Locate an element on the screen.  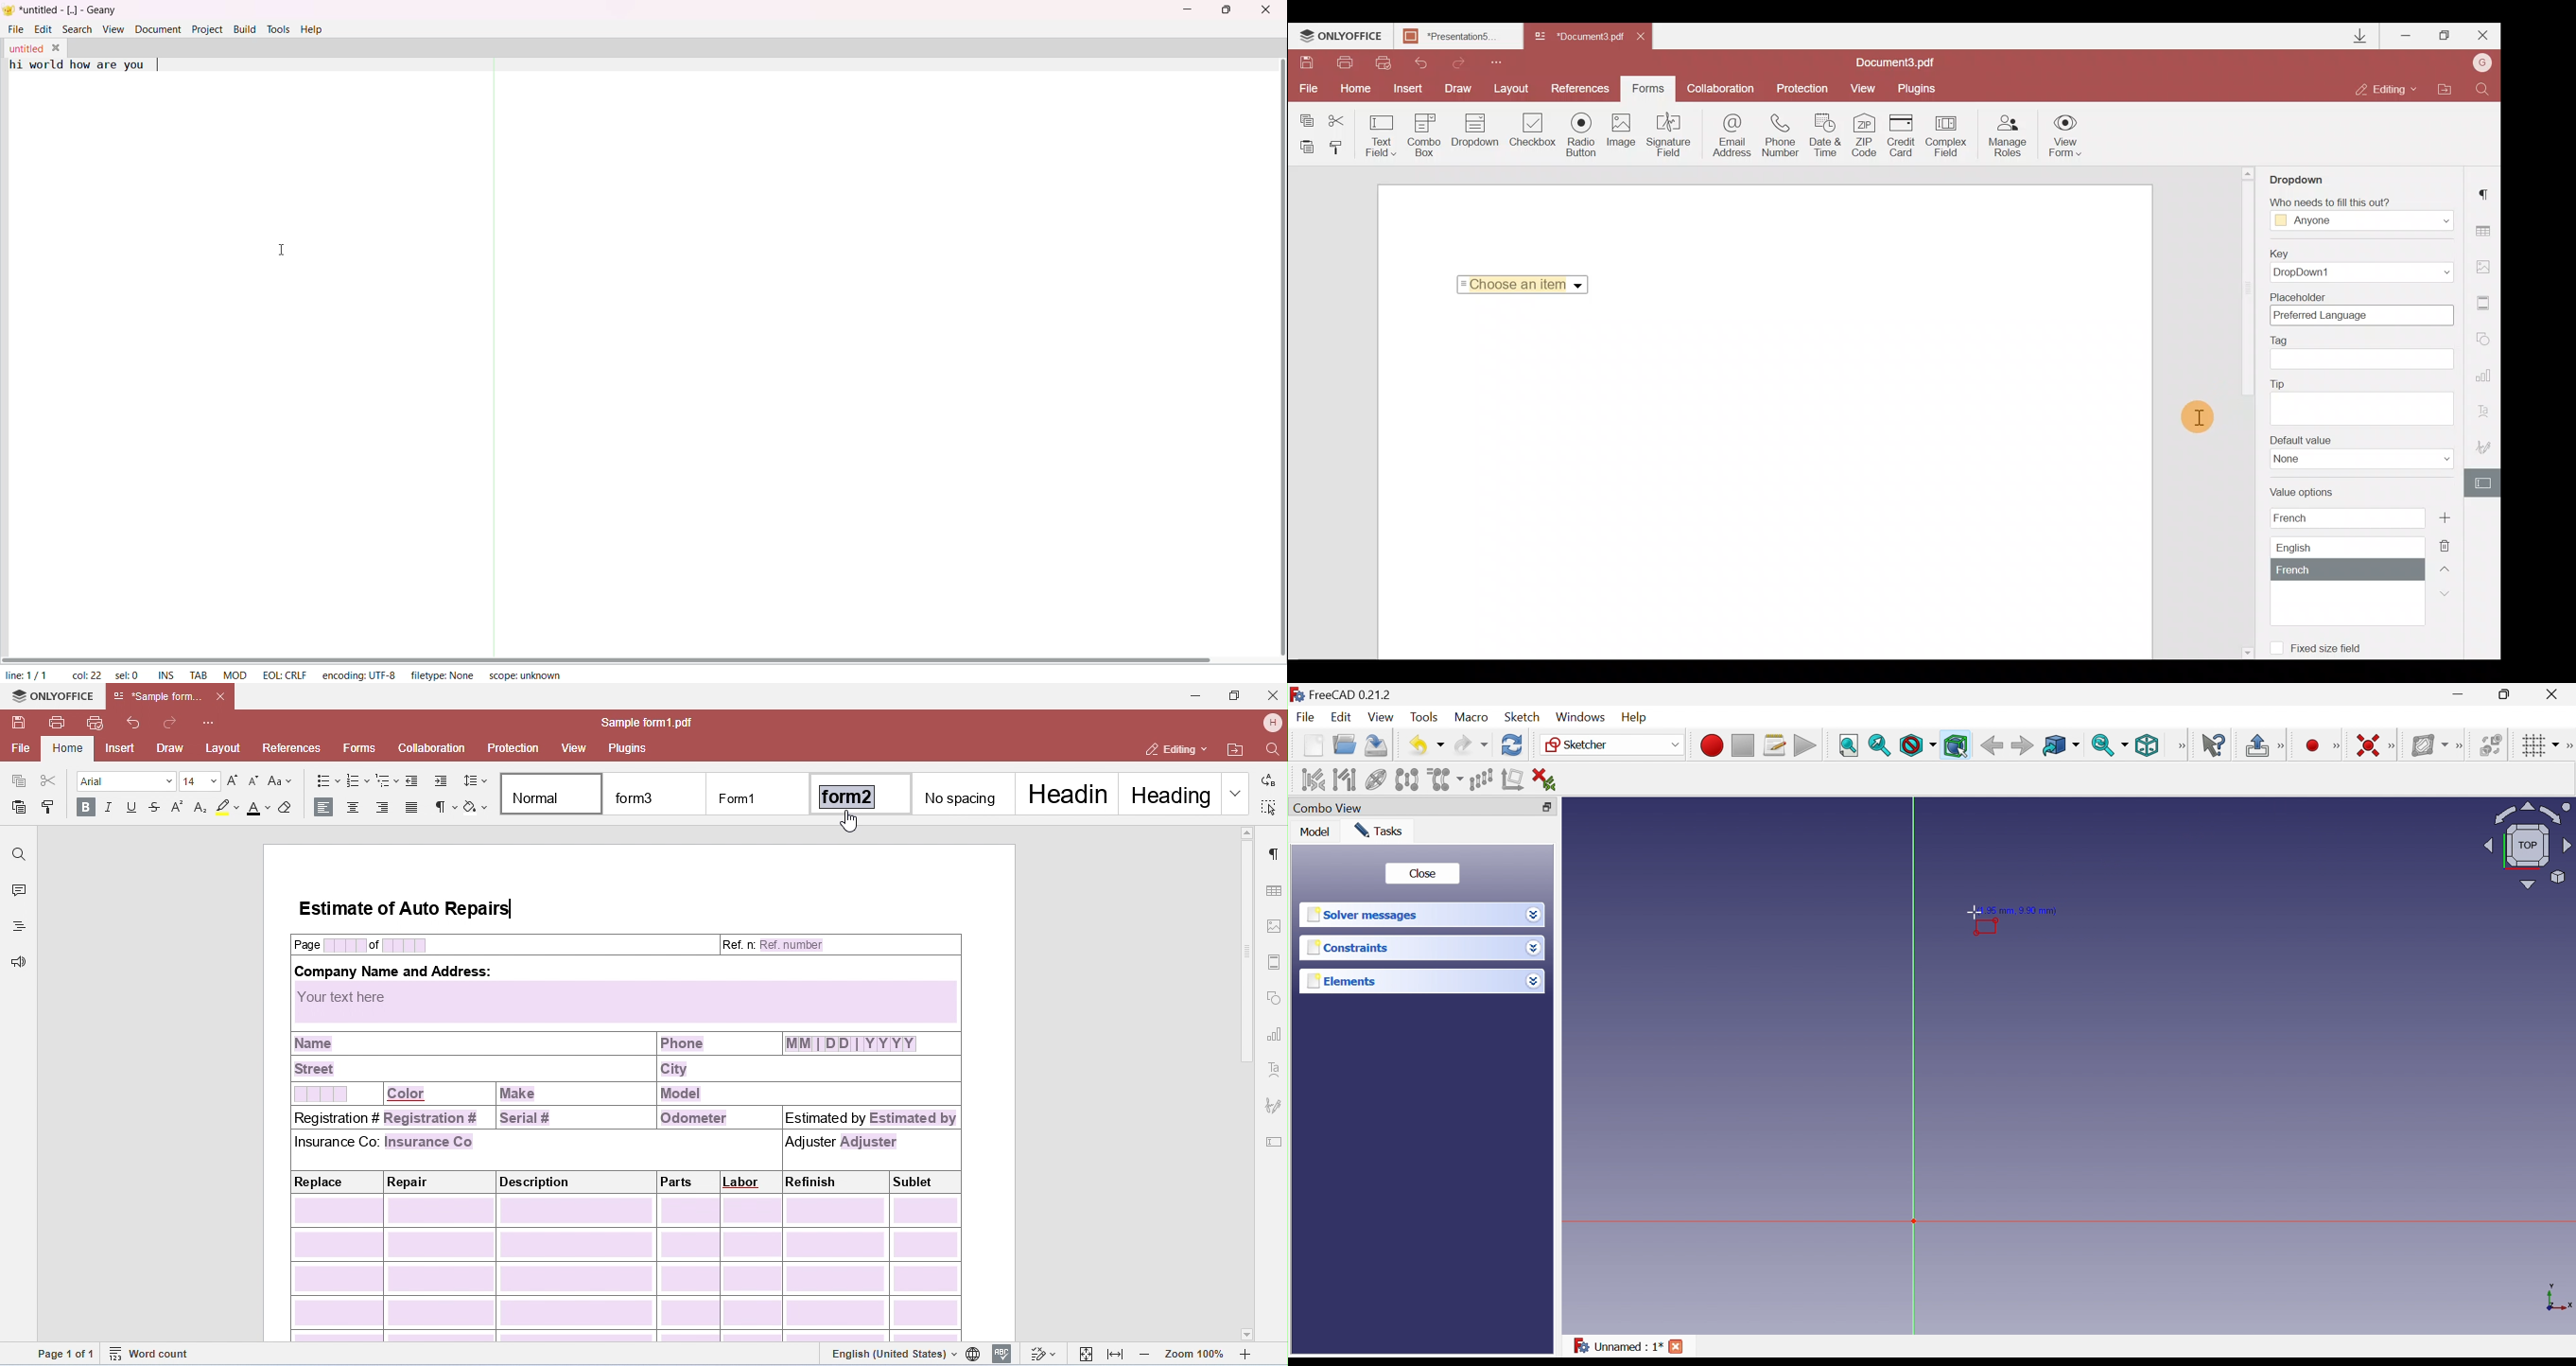
Checkbox is located at coordinates (1531, 132).